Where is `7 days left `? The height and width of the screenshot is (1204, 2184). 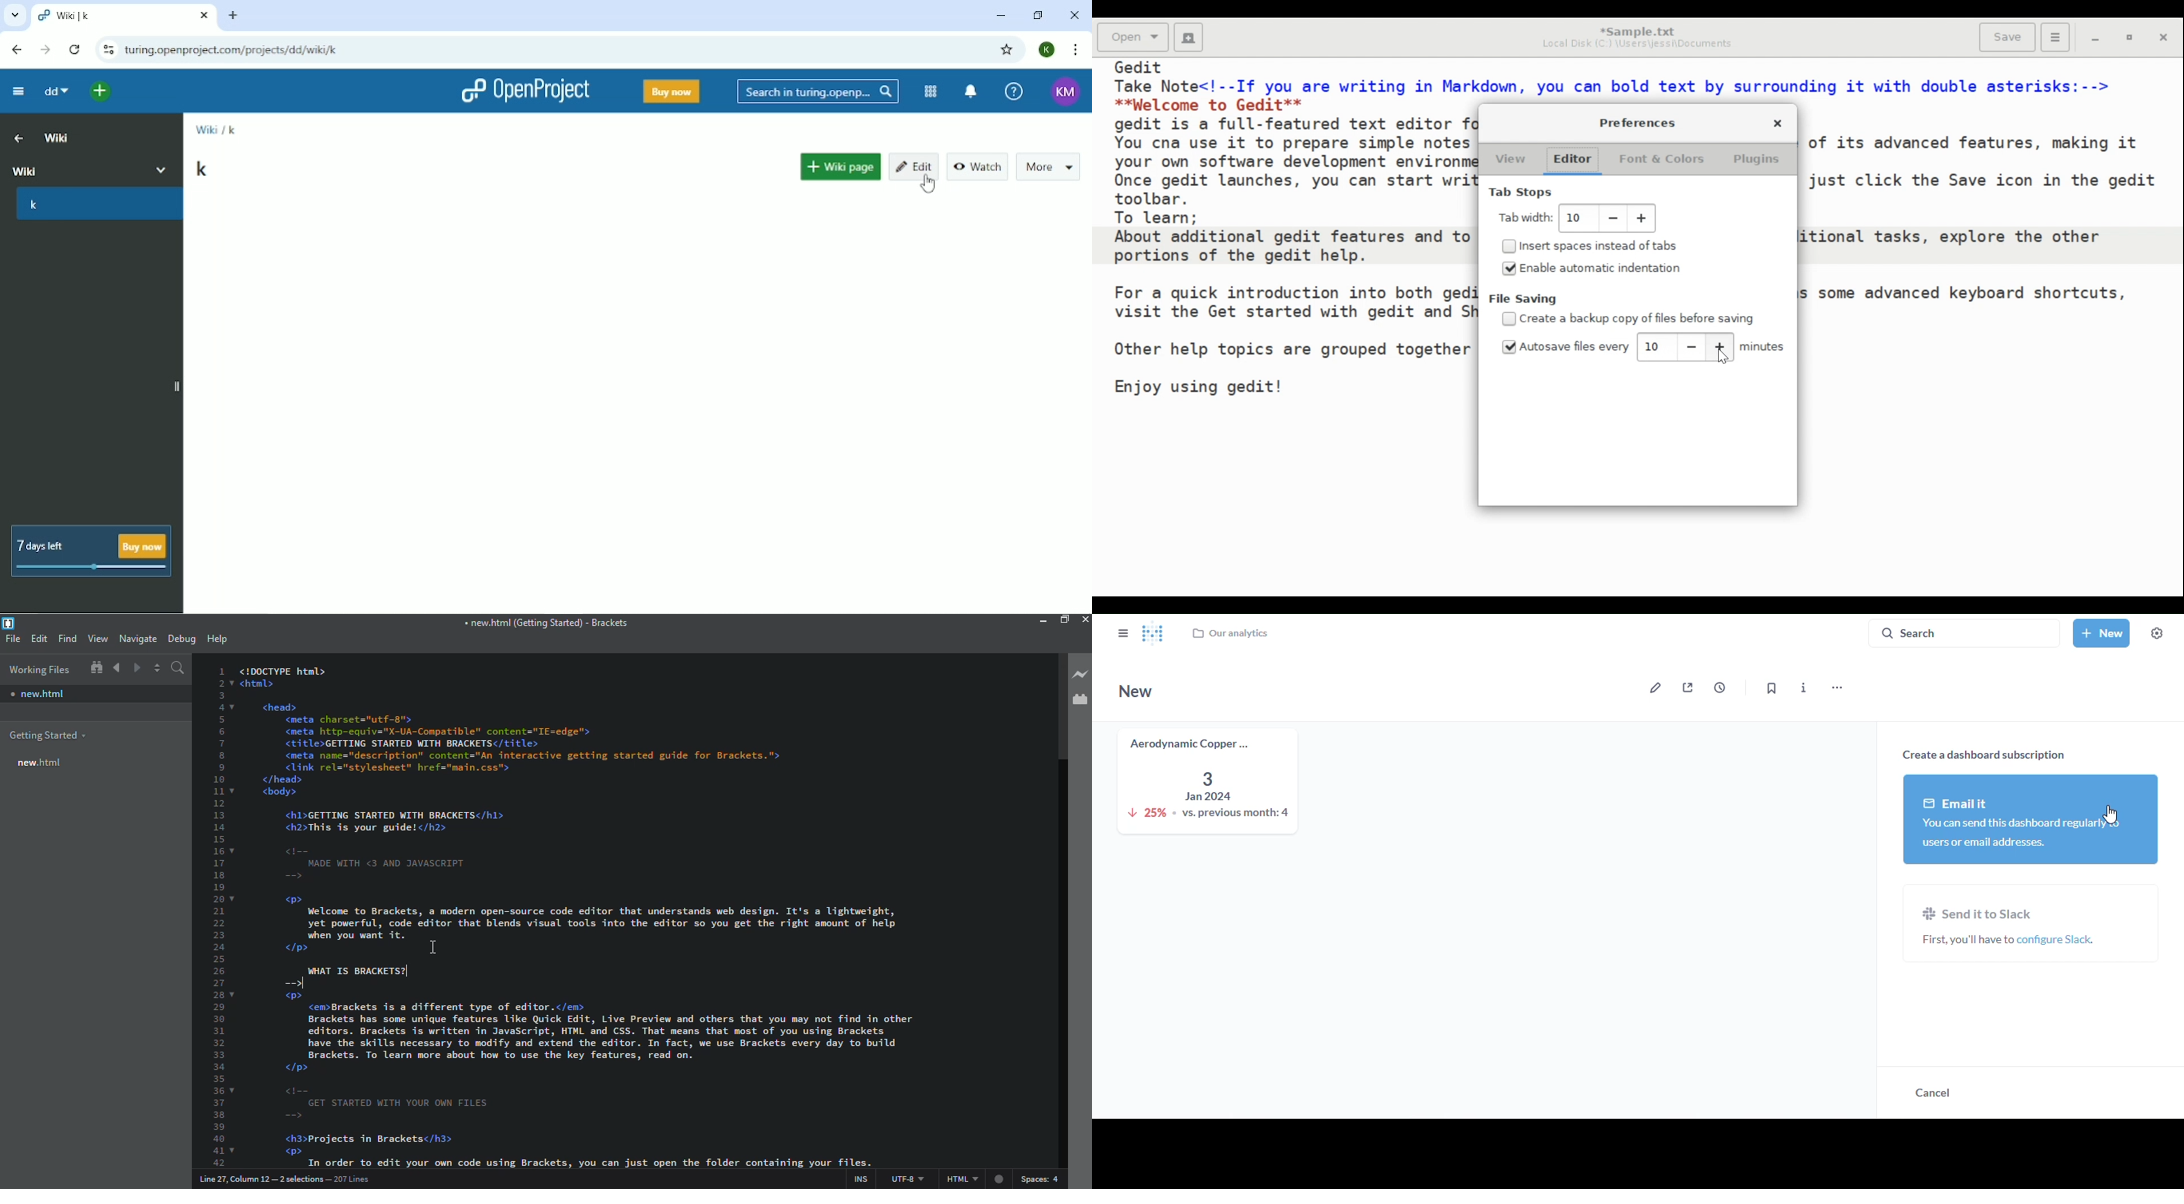 7 days left  is located at coordinates (94, 550).